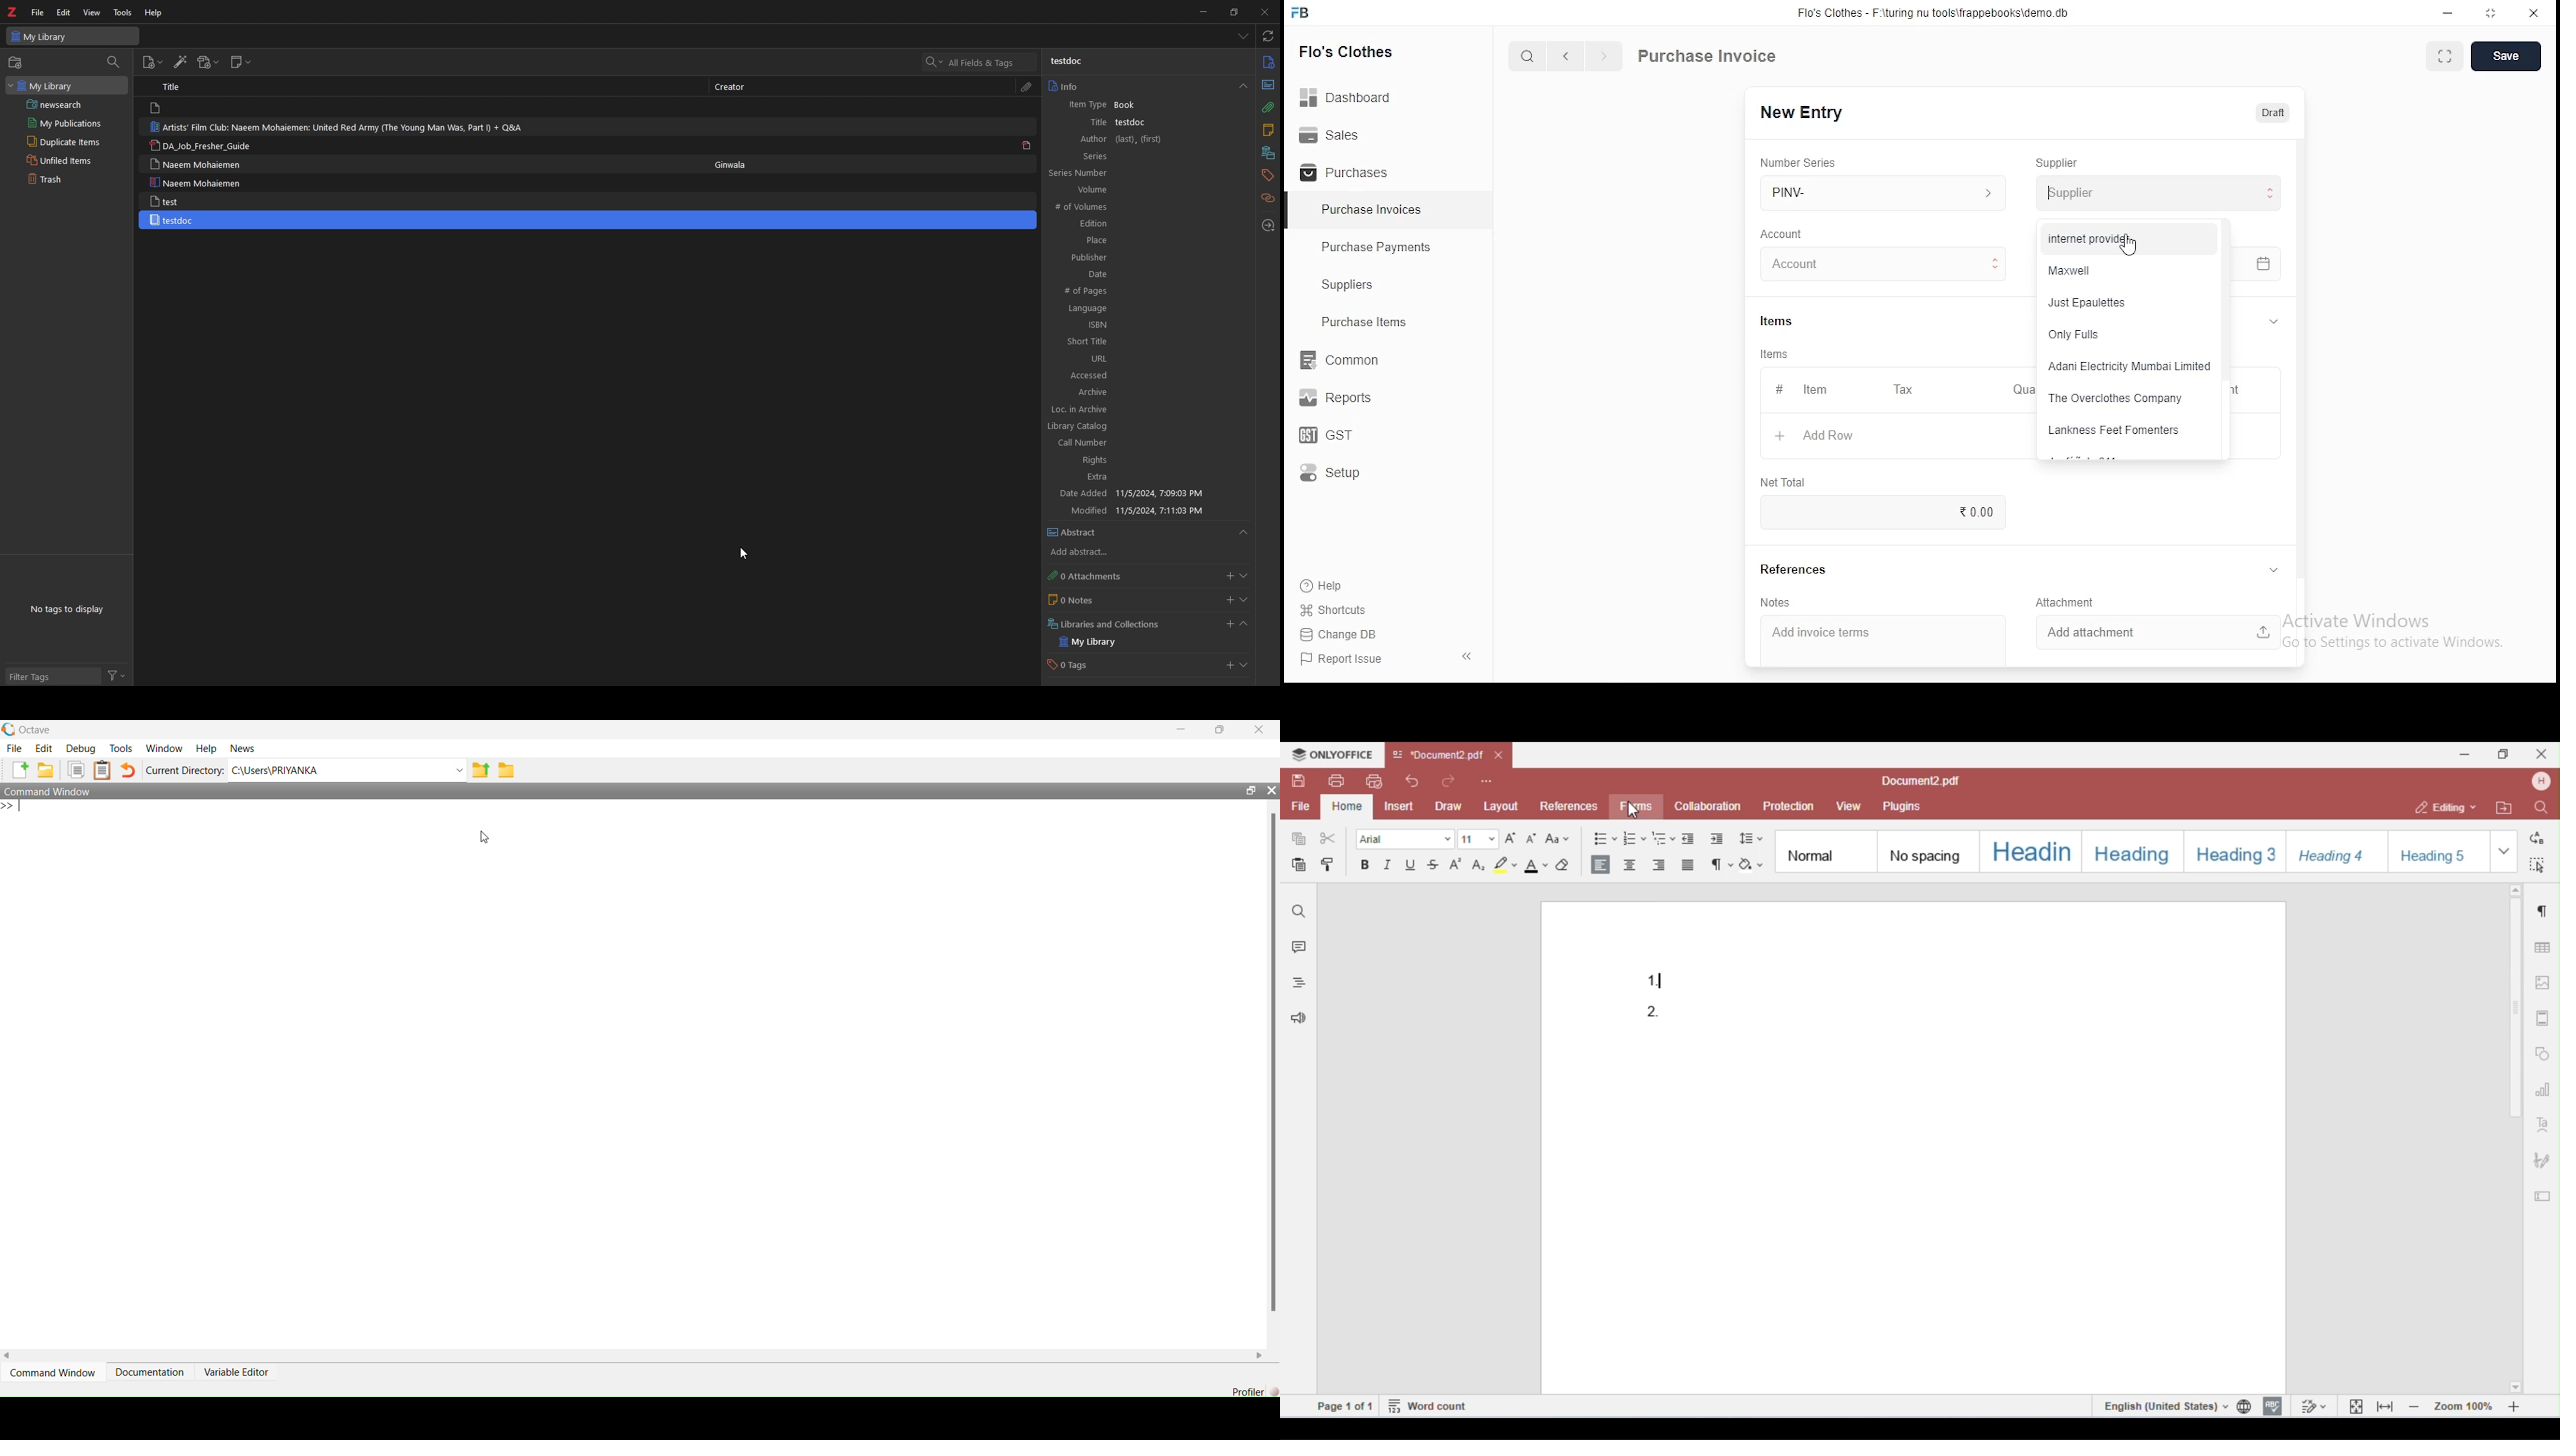 This screenshot has width=2576, height=1456. Describe the element at coordinates (1269, 227) in the screenshot. I see `locate` at that location.